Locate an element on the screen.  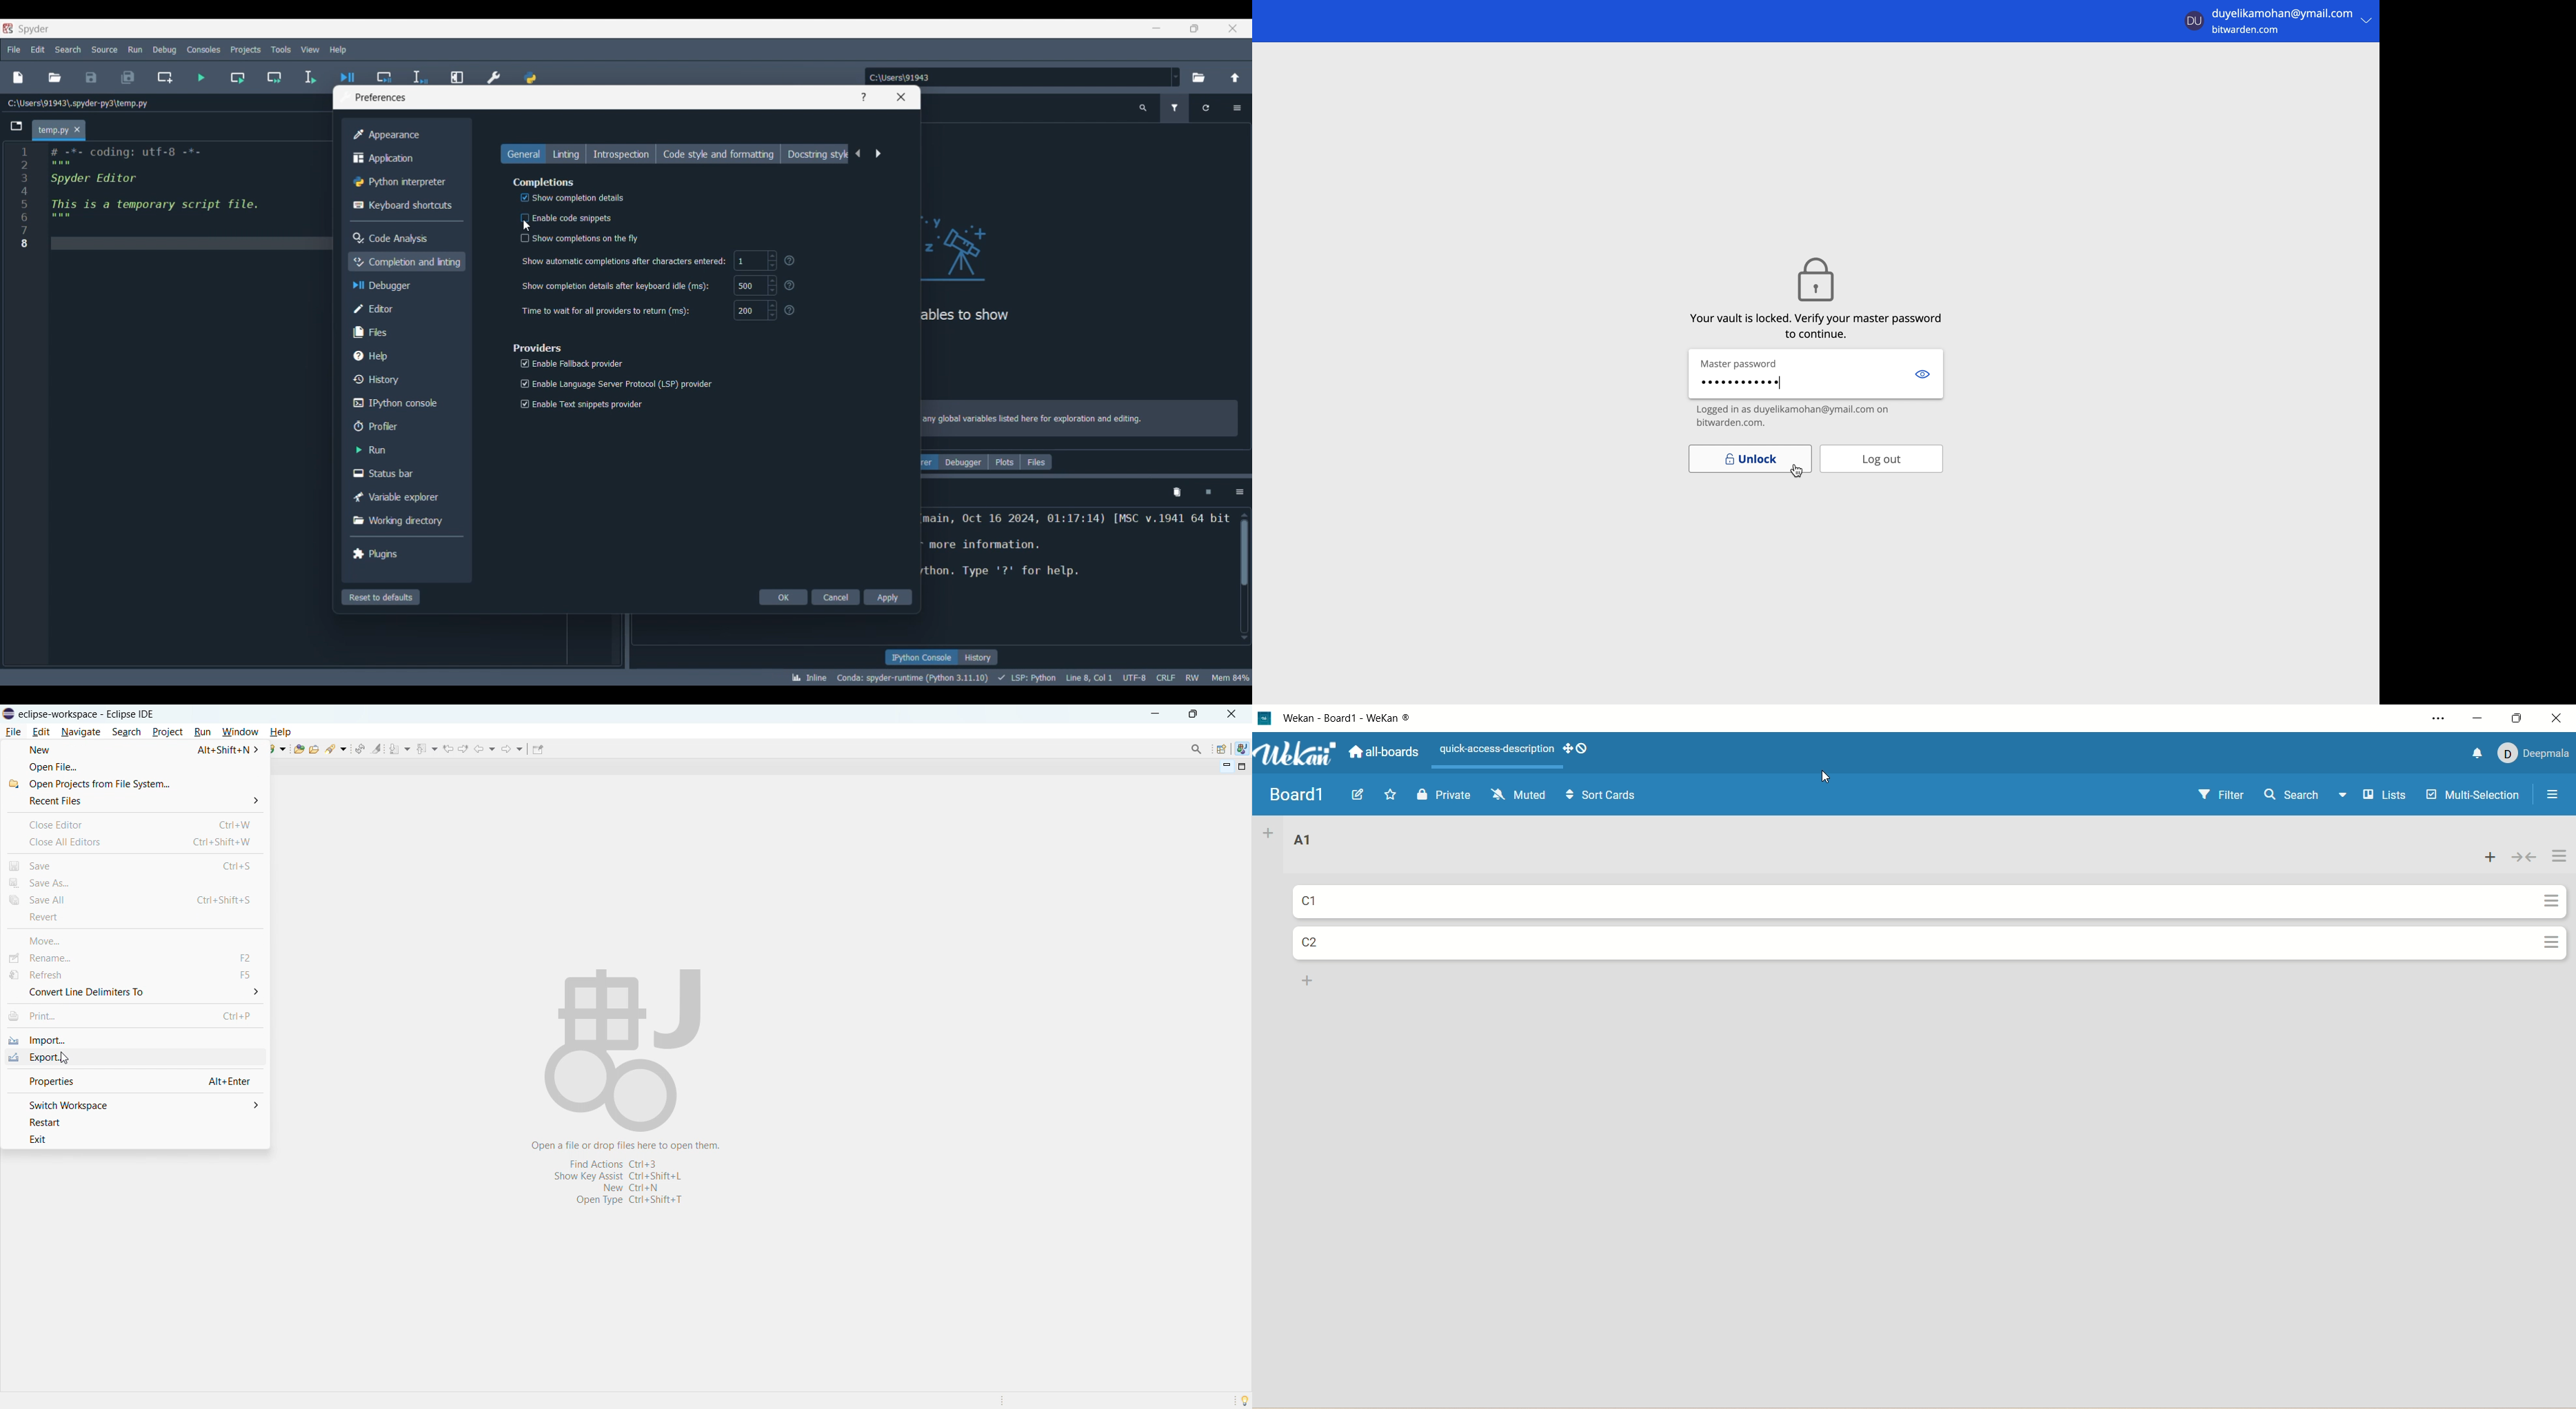
Time to wait for all providers to return (ms): is located at coordinates (607, 311).